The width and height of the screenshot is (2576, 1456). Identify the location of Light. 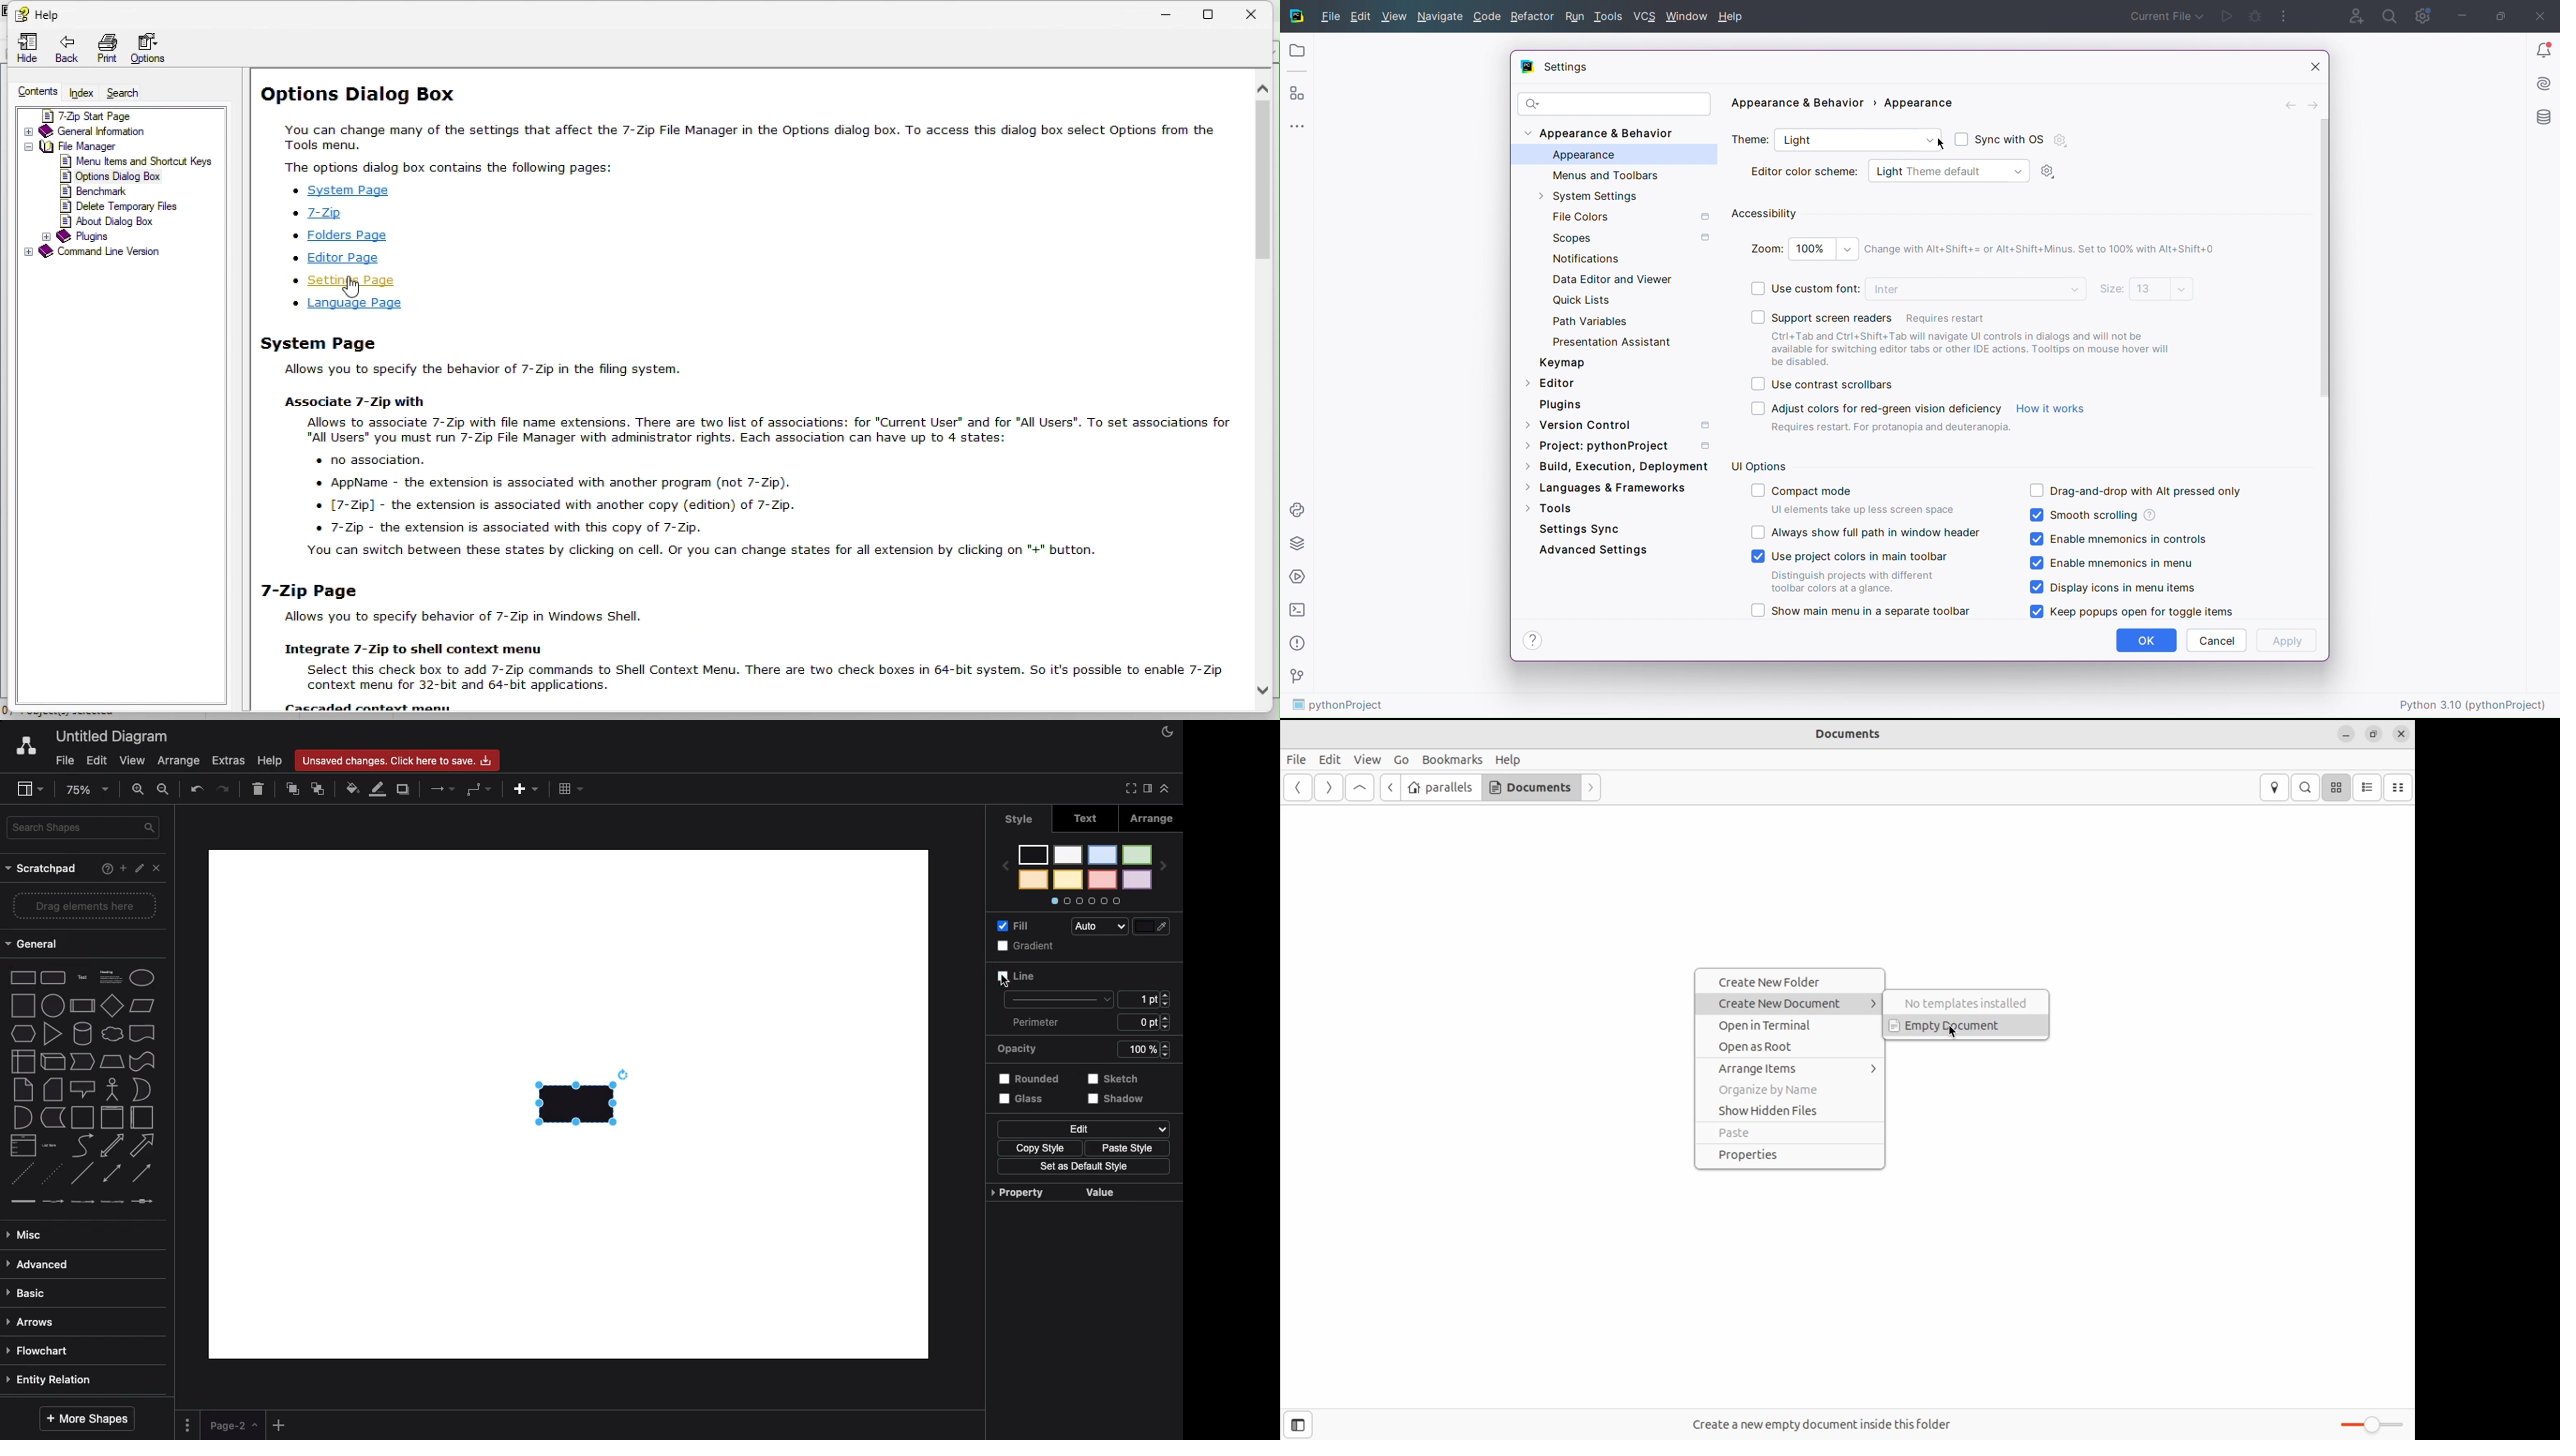
(1857, 141).